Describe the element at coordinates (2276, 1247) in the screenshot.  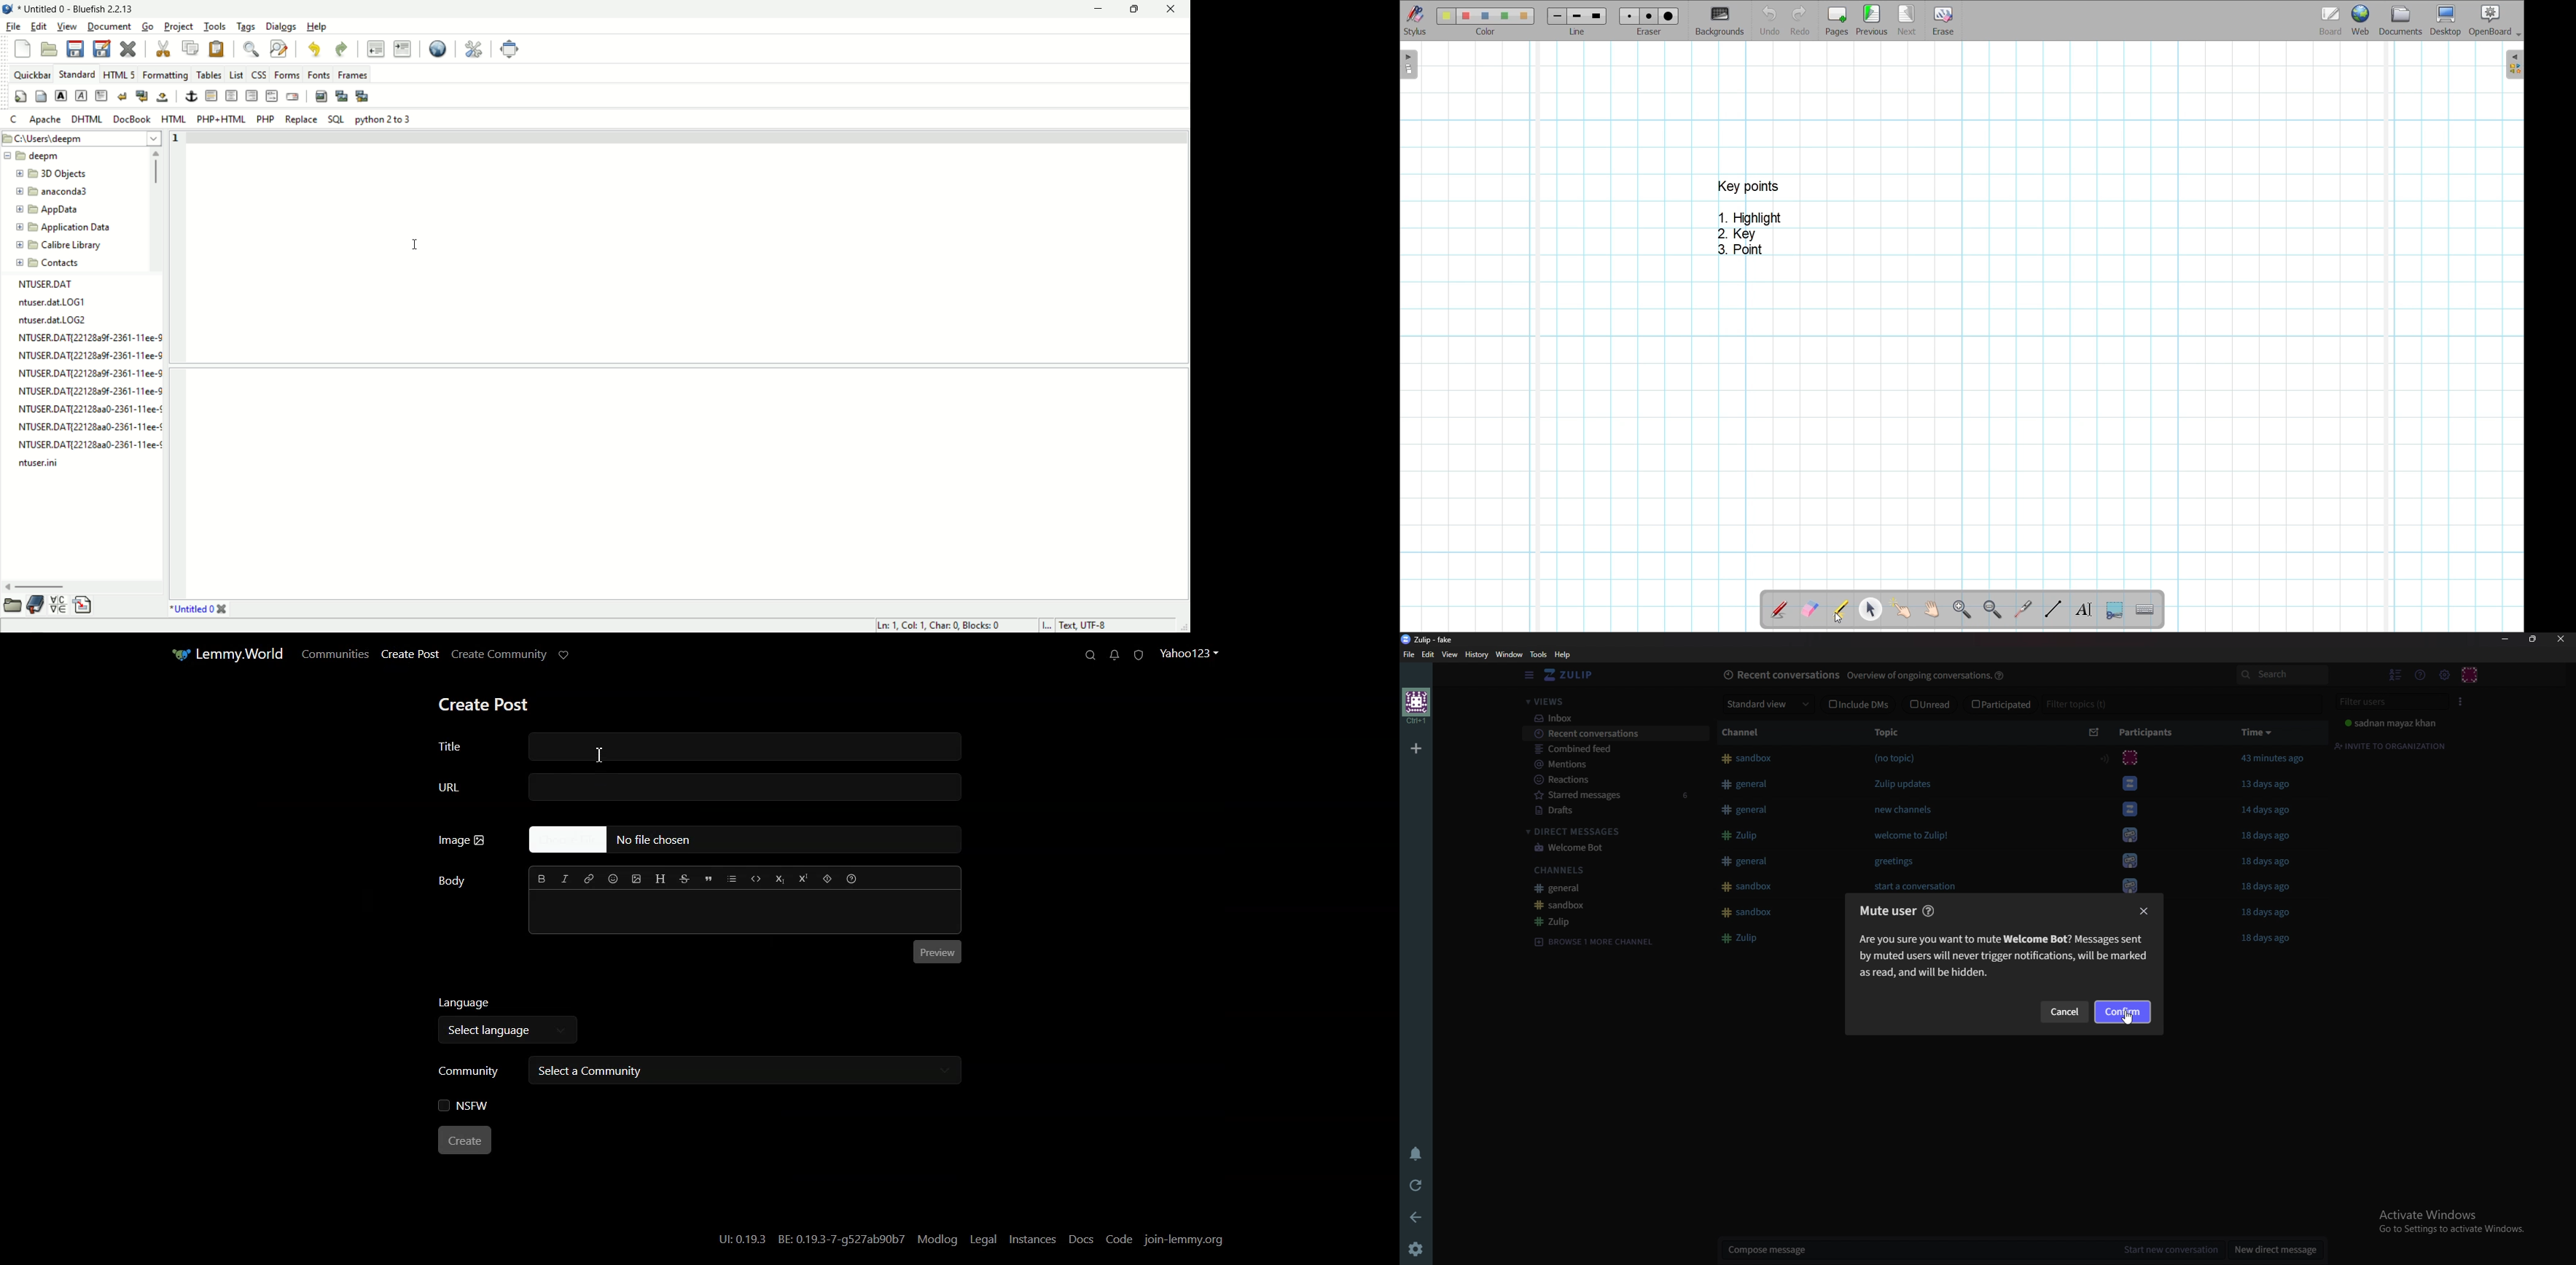
I see `New direct message` at that location.